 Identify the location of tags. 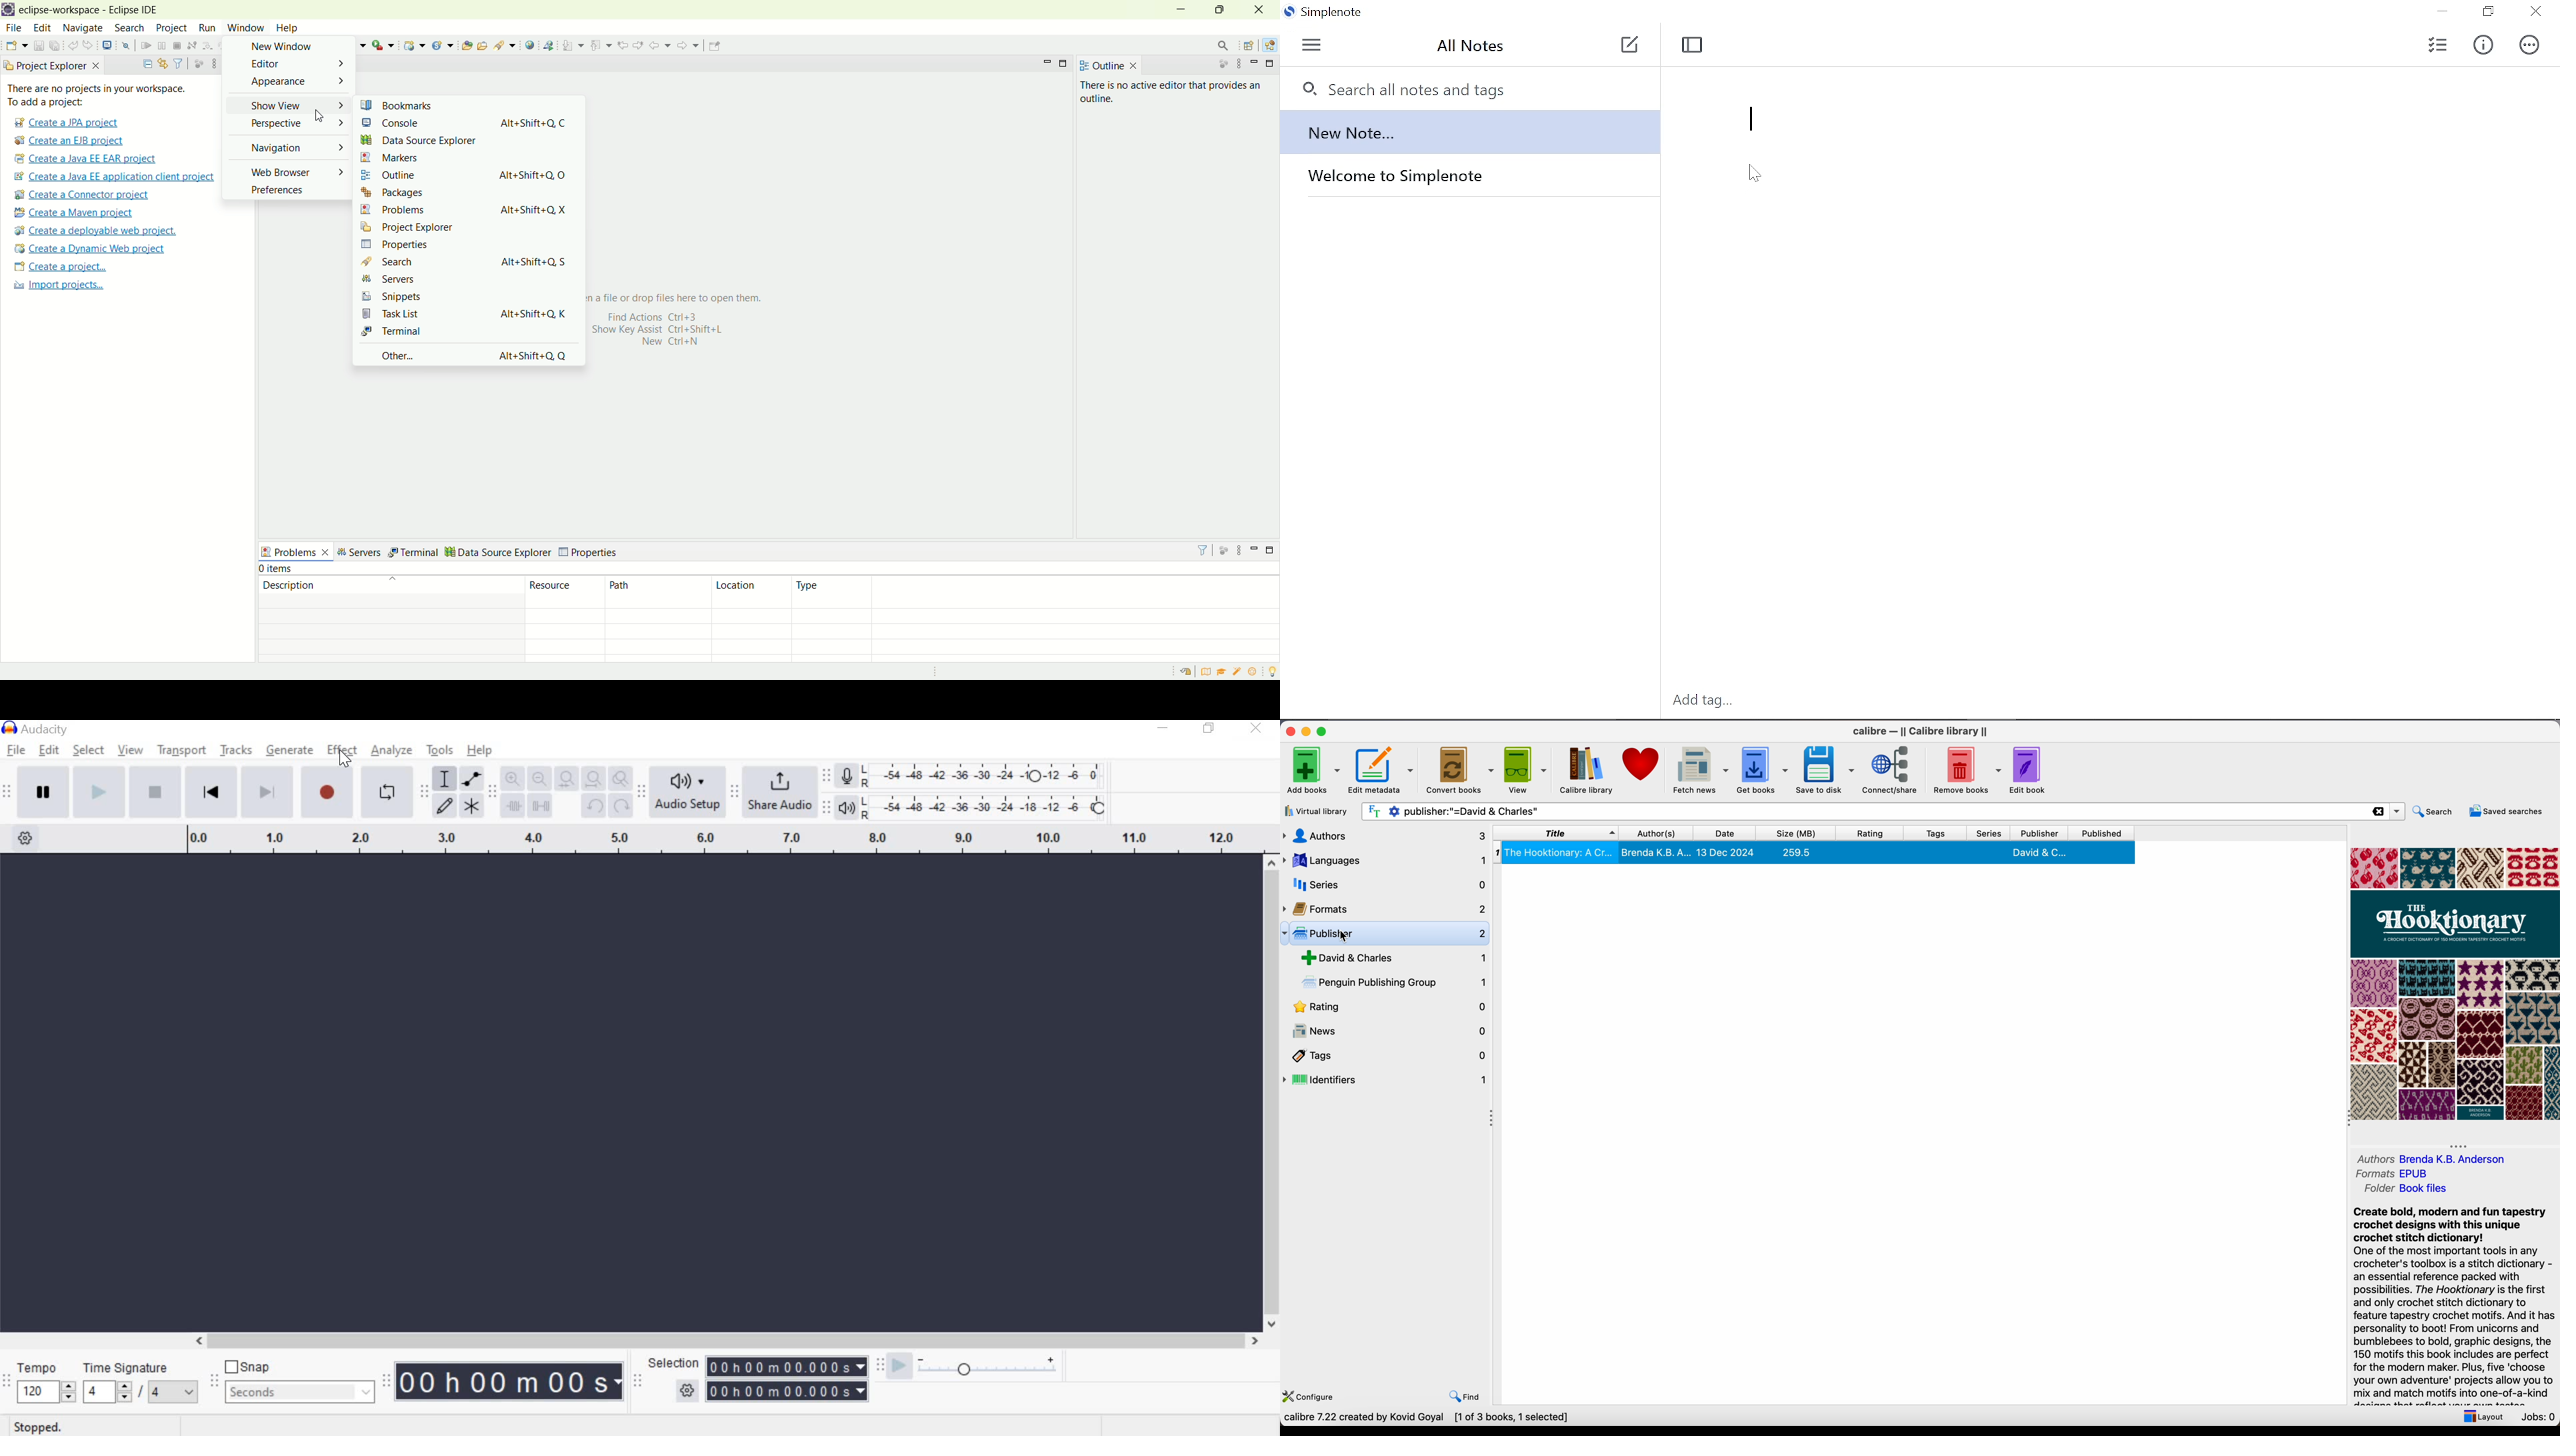
(1939, 833).